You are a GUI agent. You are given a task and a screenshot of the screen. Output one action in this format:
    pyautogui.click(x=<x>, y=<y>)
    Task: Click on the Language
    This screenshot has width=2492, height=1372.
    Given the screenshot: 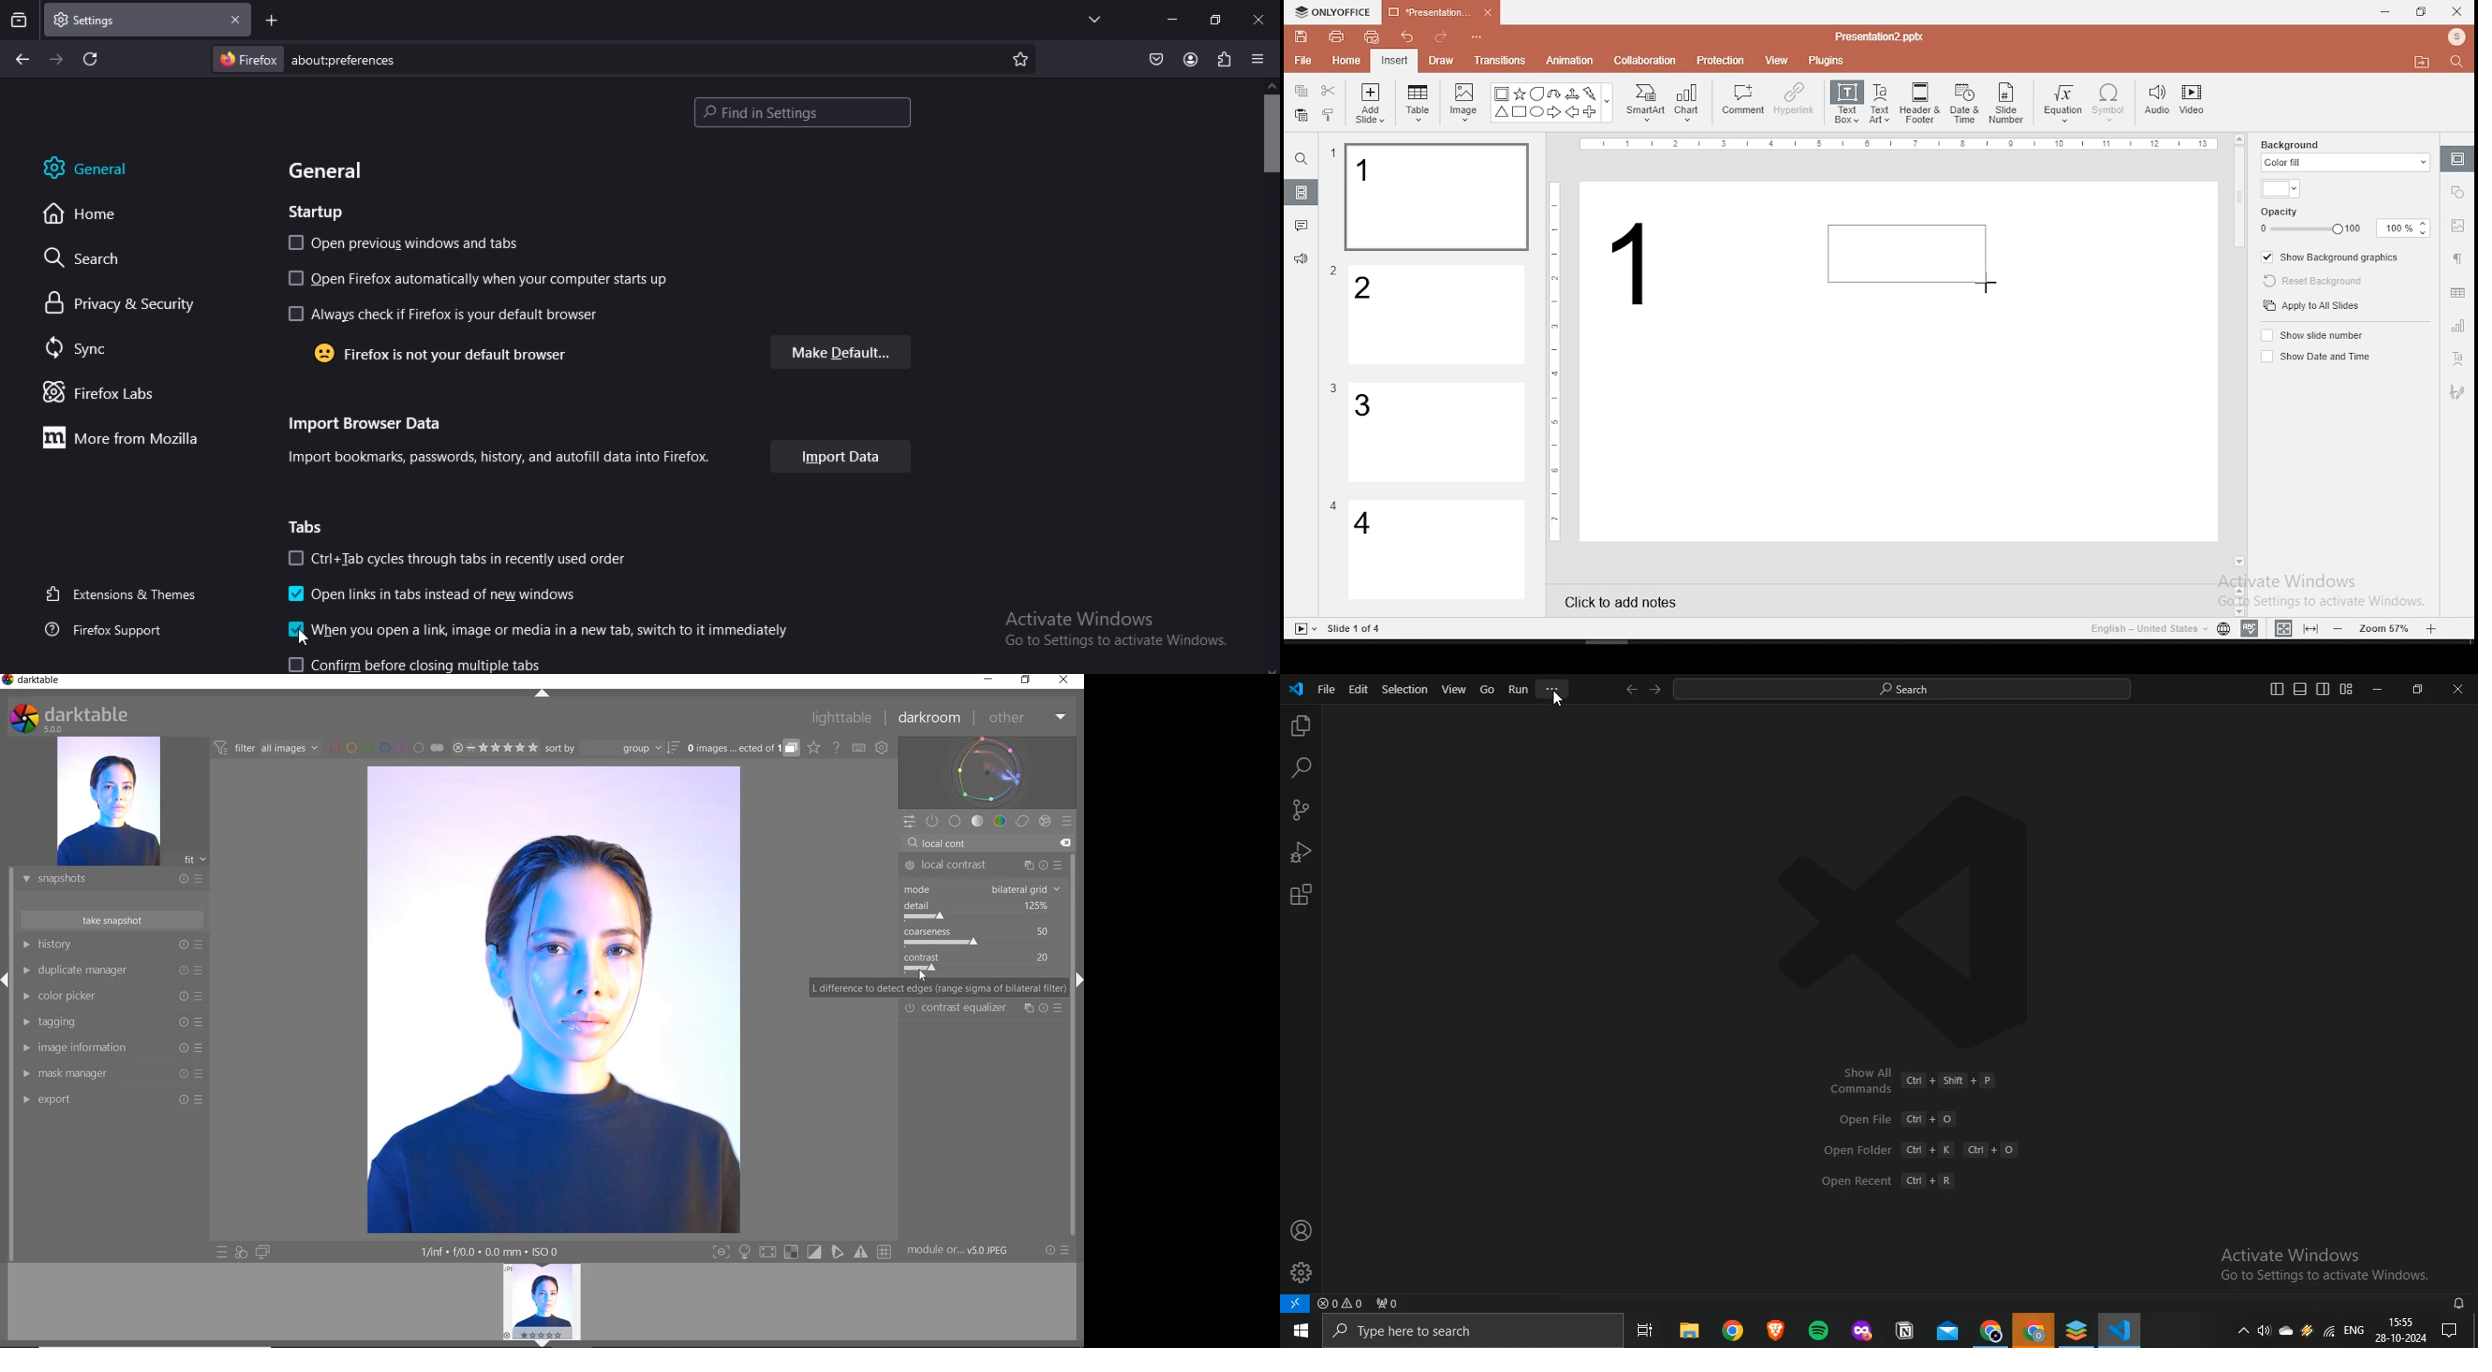 What is the action you would take?
    pyautogui.click(x=2146, y=629)
    